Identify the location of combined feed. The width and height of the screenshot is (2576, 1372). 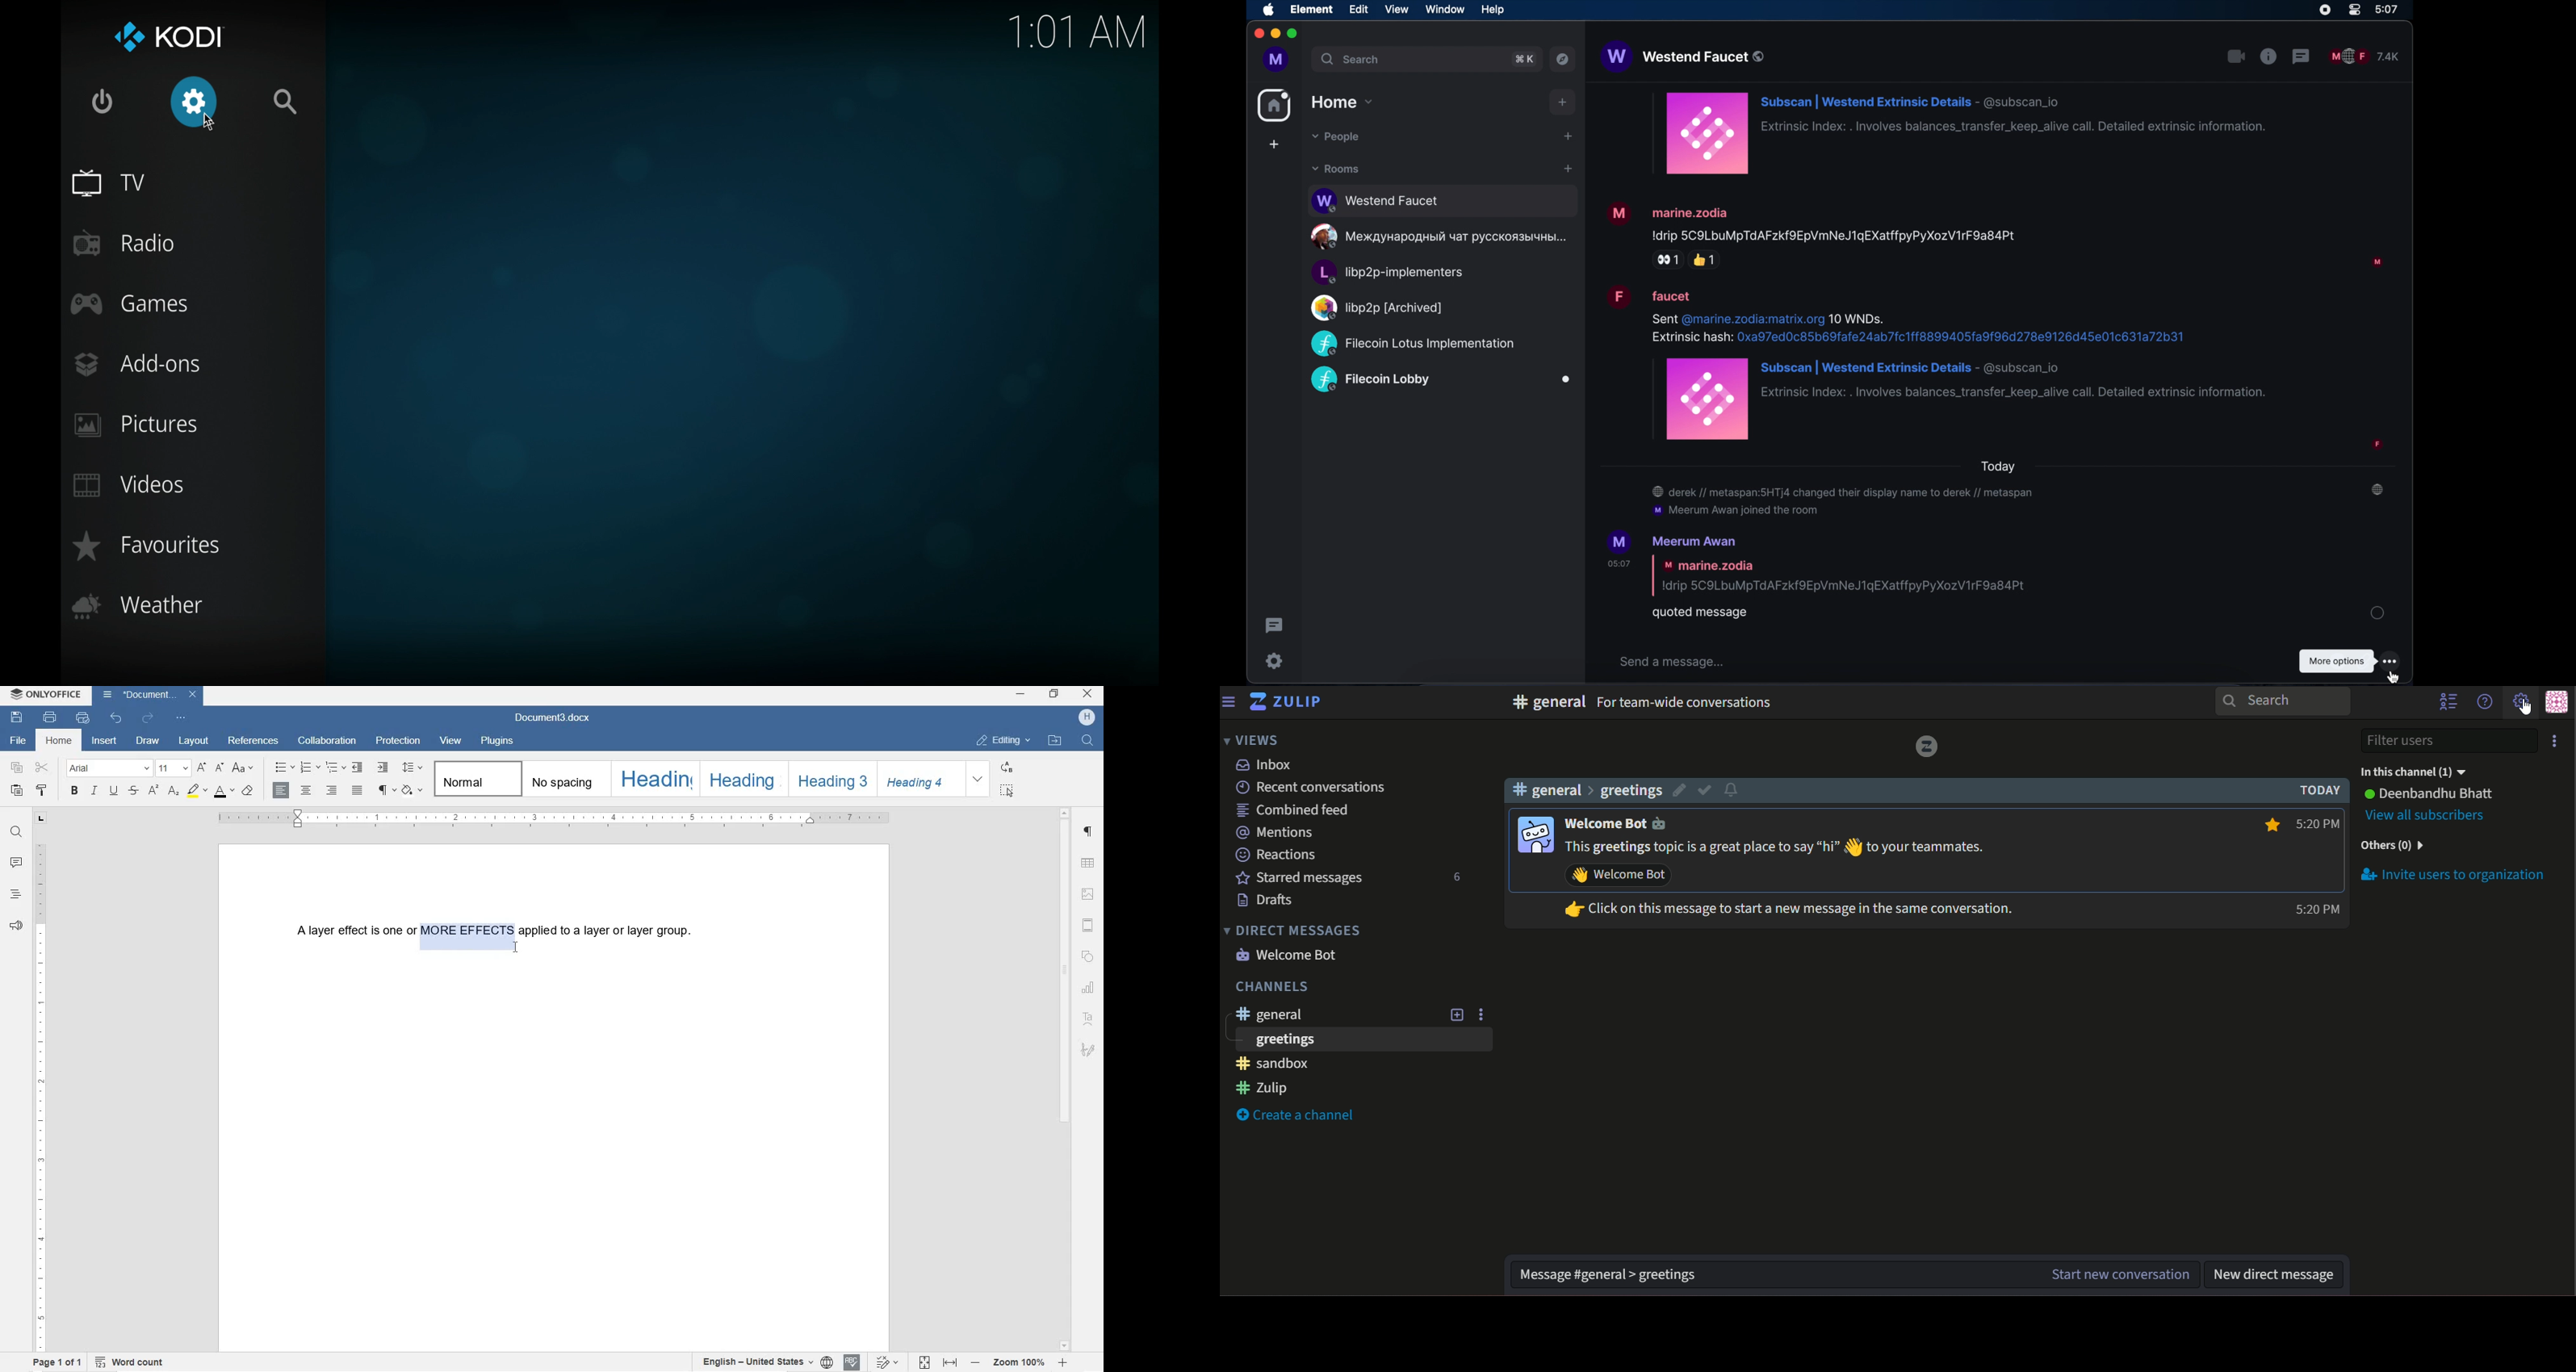
(1292, 810).